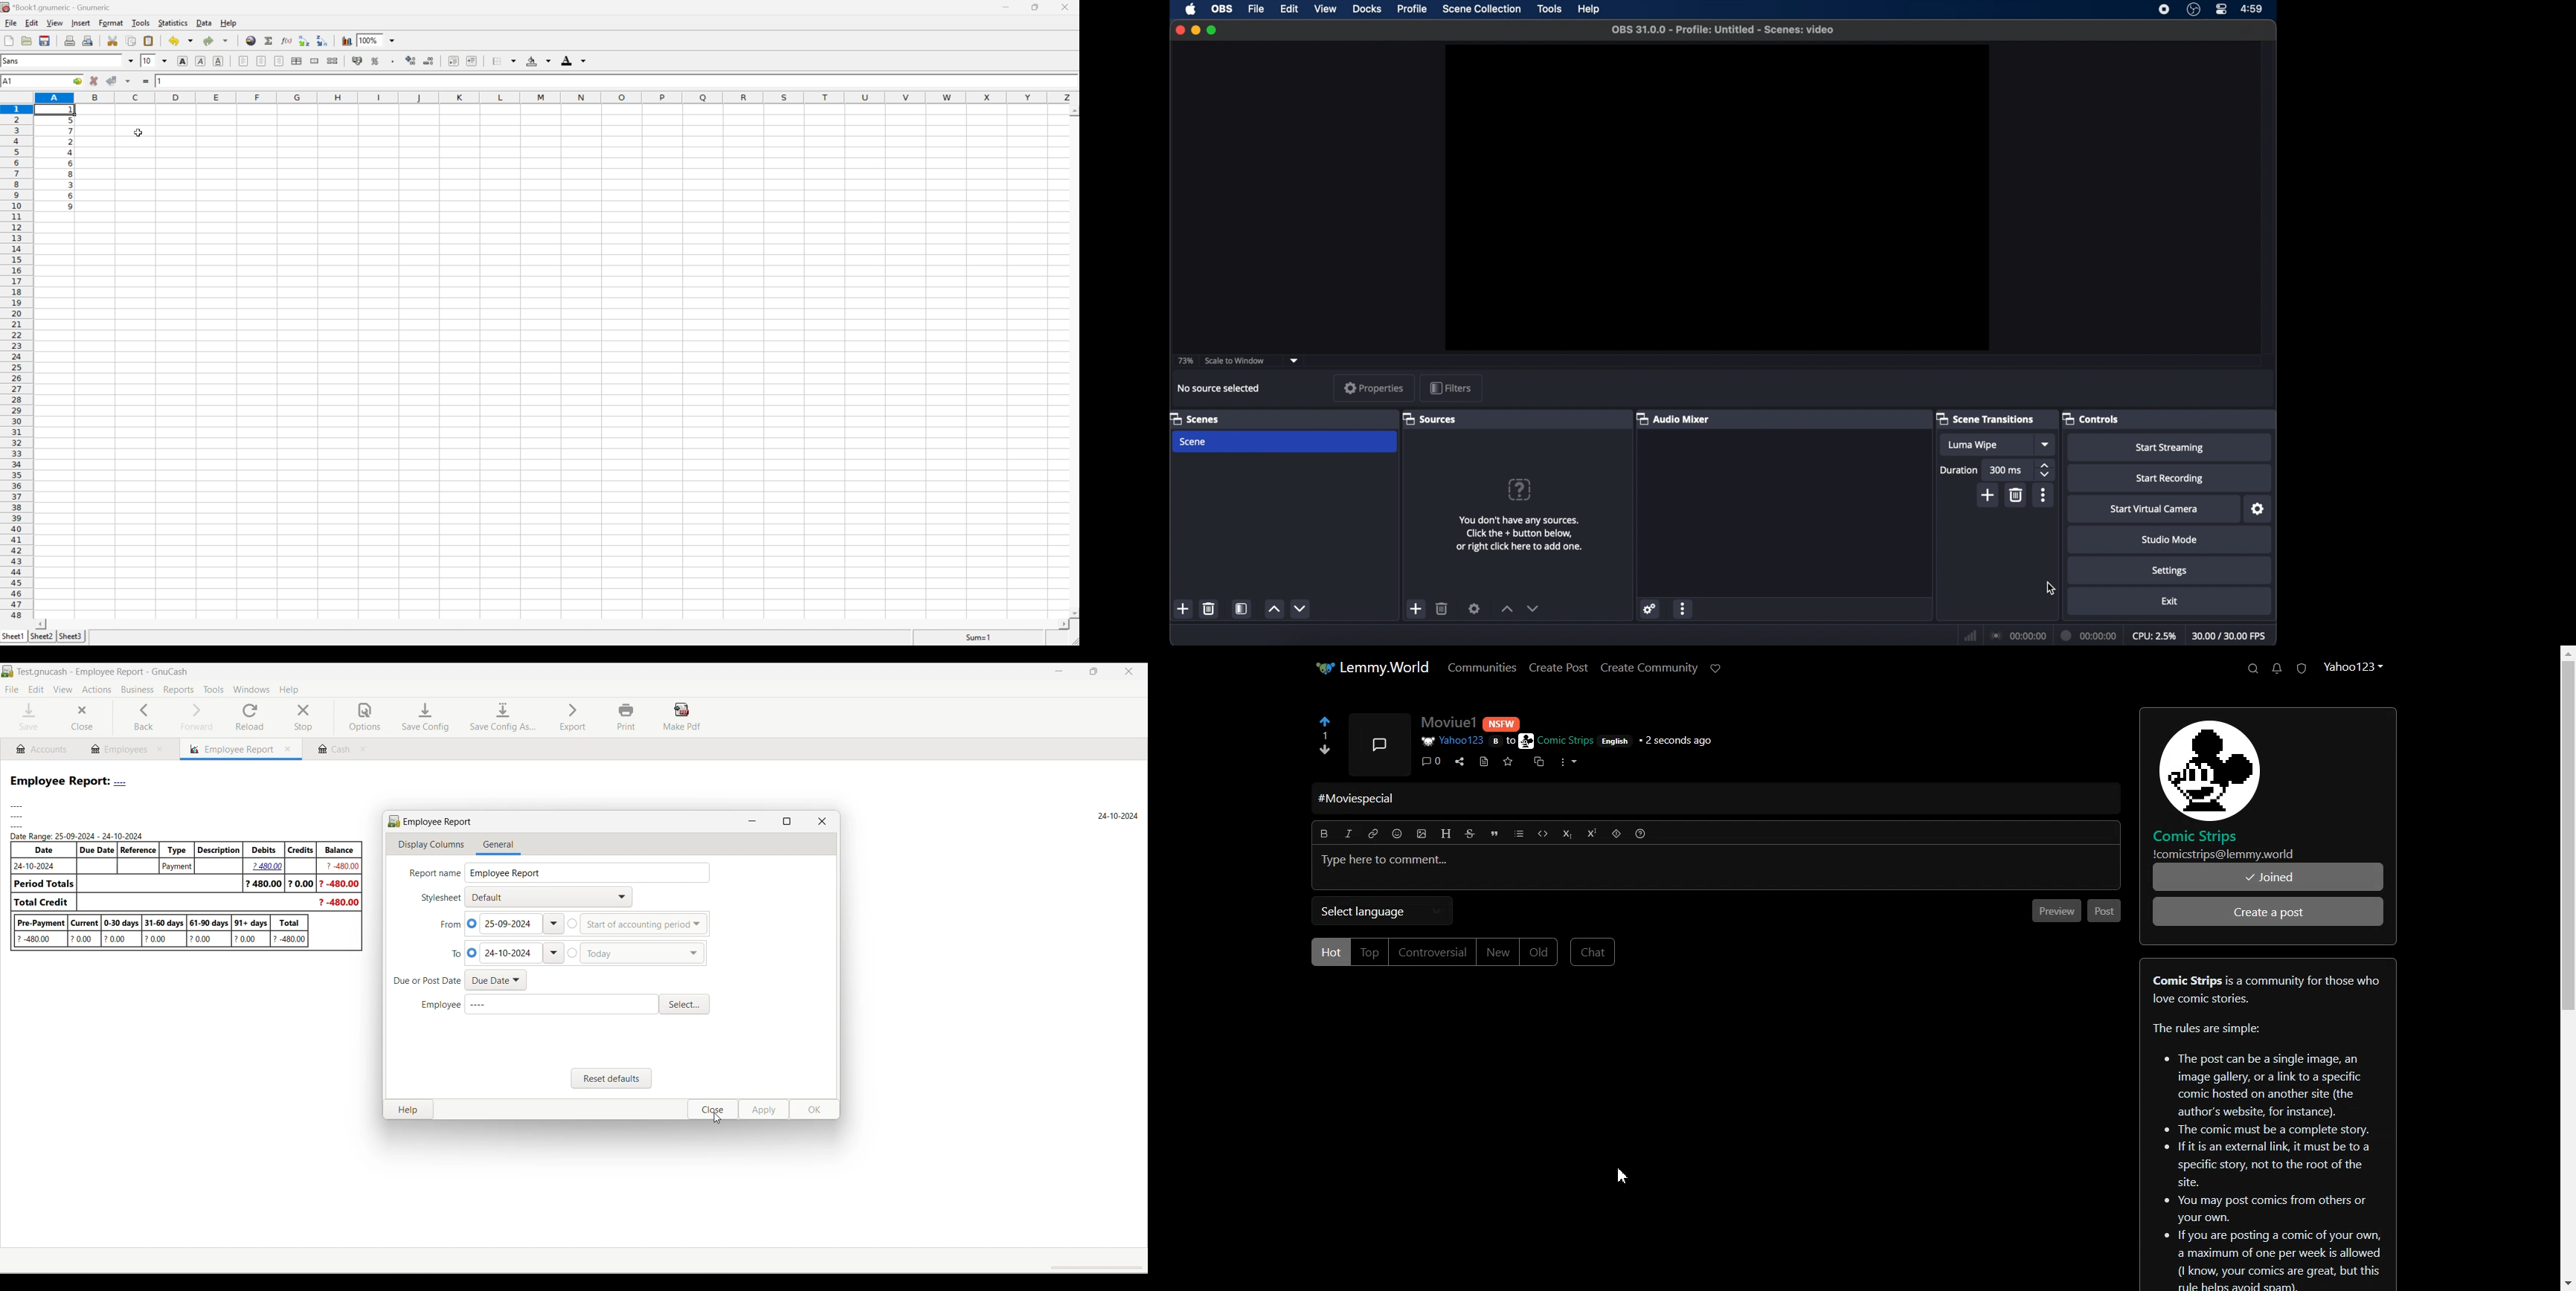  What do you see at coordinates (1558, 667) in the screenshot?
I see `Create Post` at bounding box center [1558, 667].